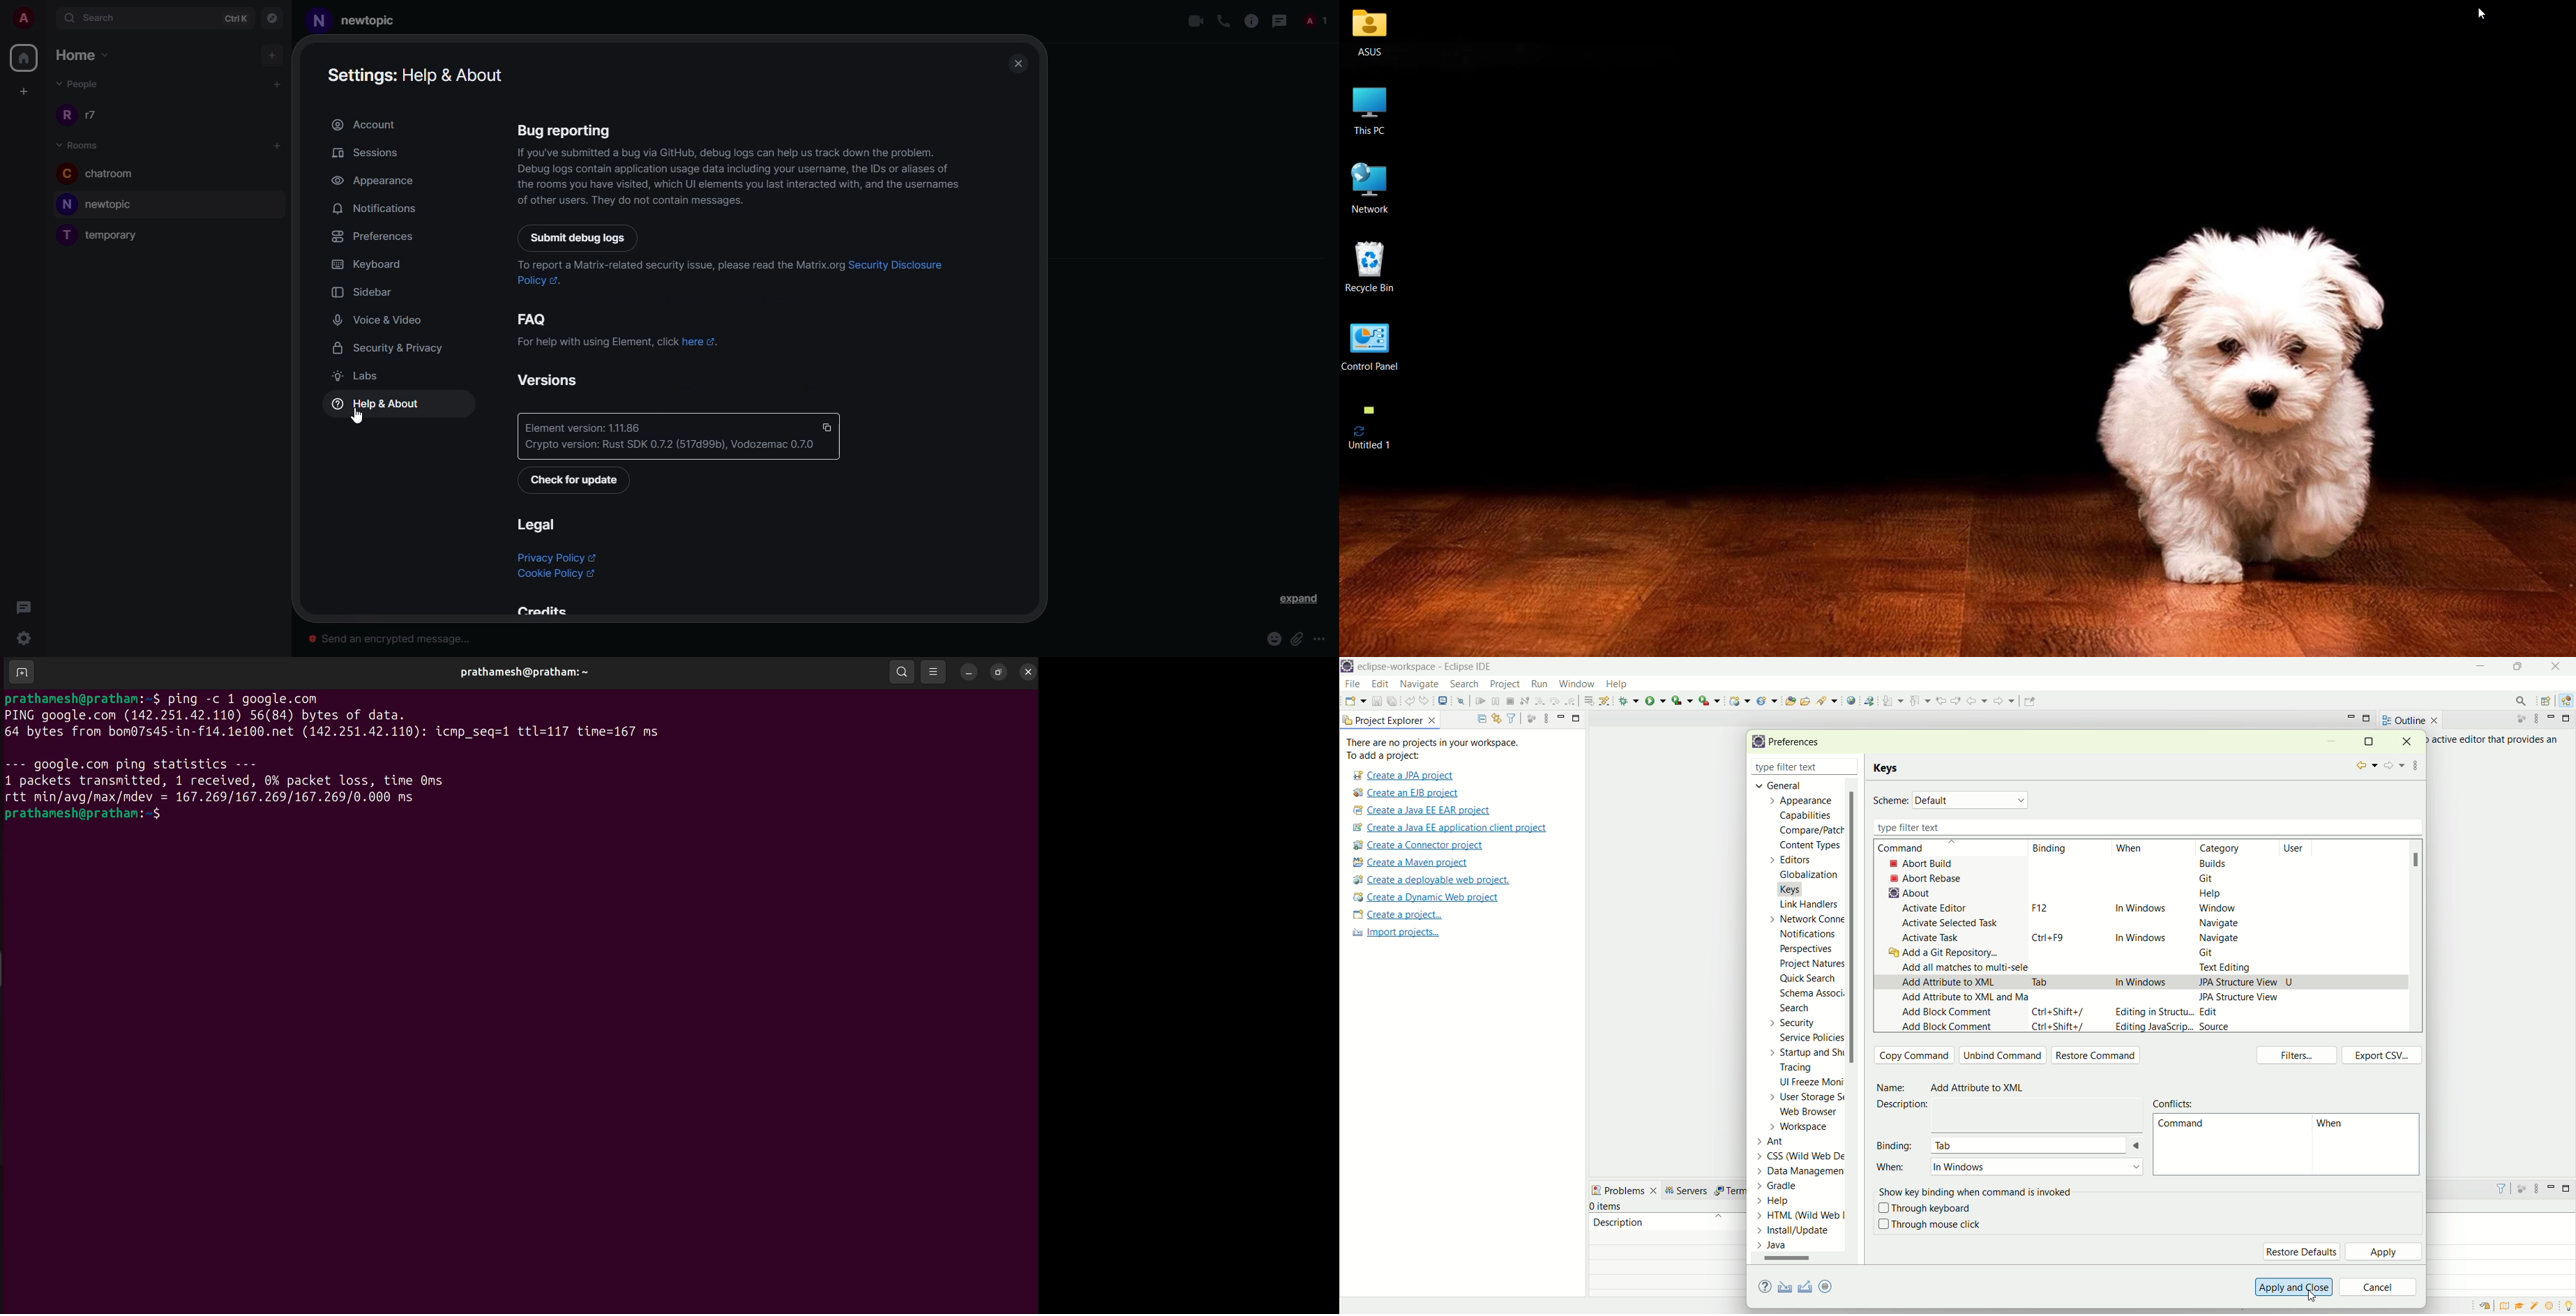  I want to click on view menu, so click(2417, 763).